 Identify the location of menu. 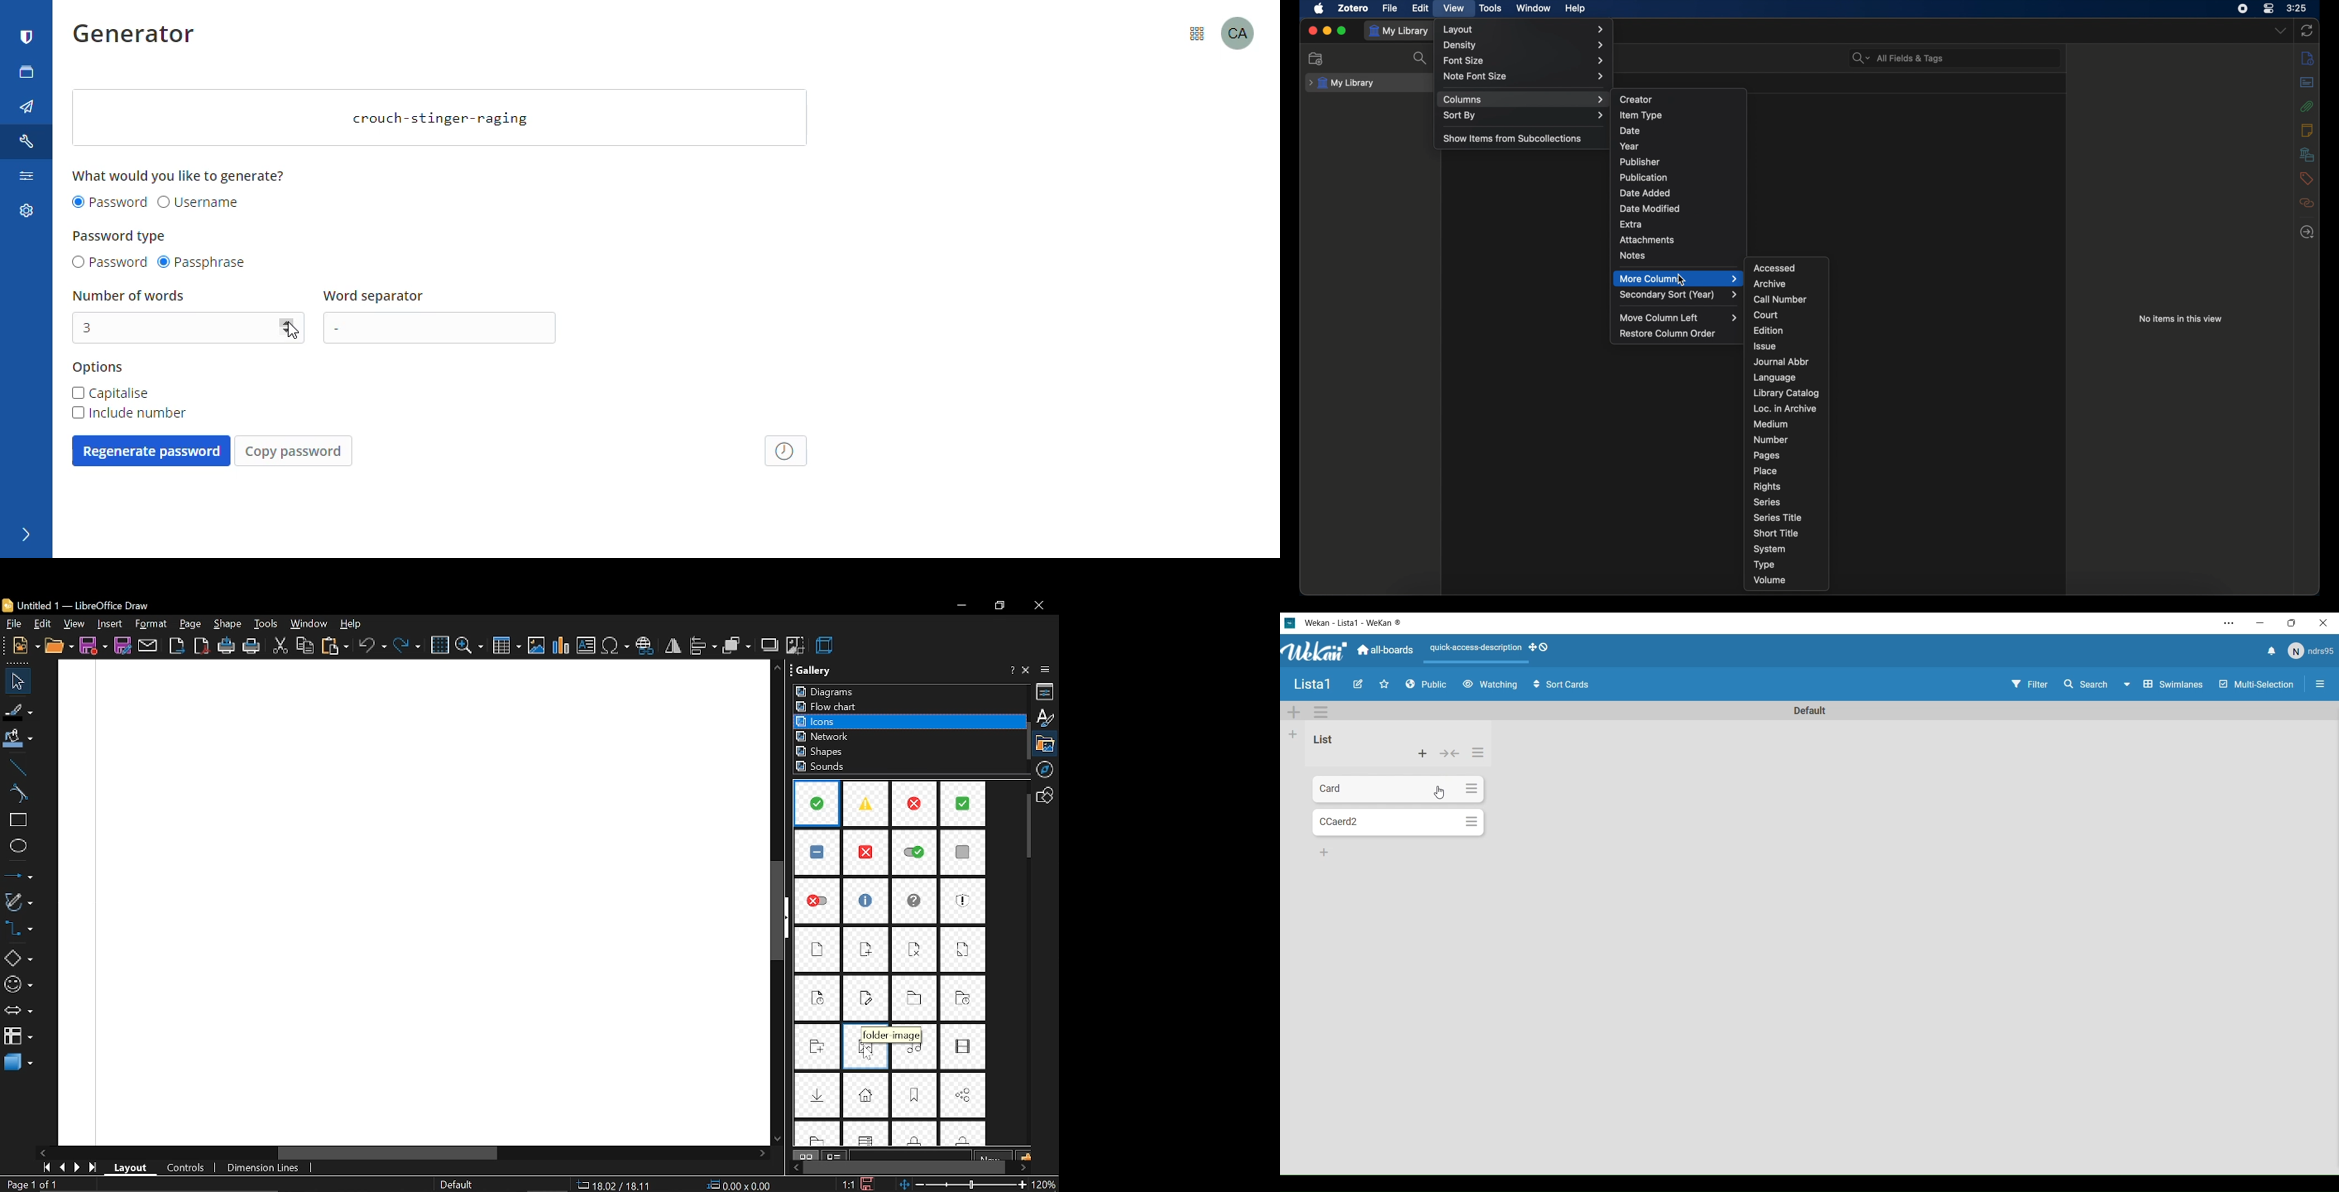
(1197, 32).